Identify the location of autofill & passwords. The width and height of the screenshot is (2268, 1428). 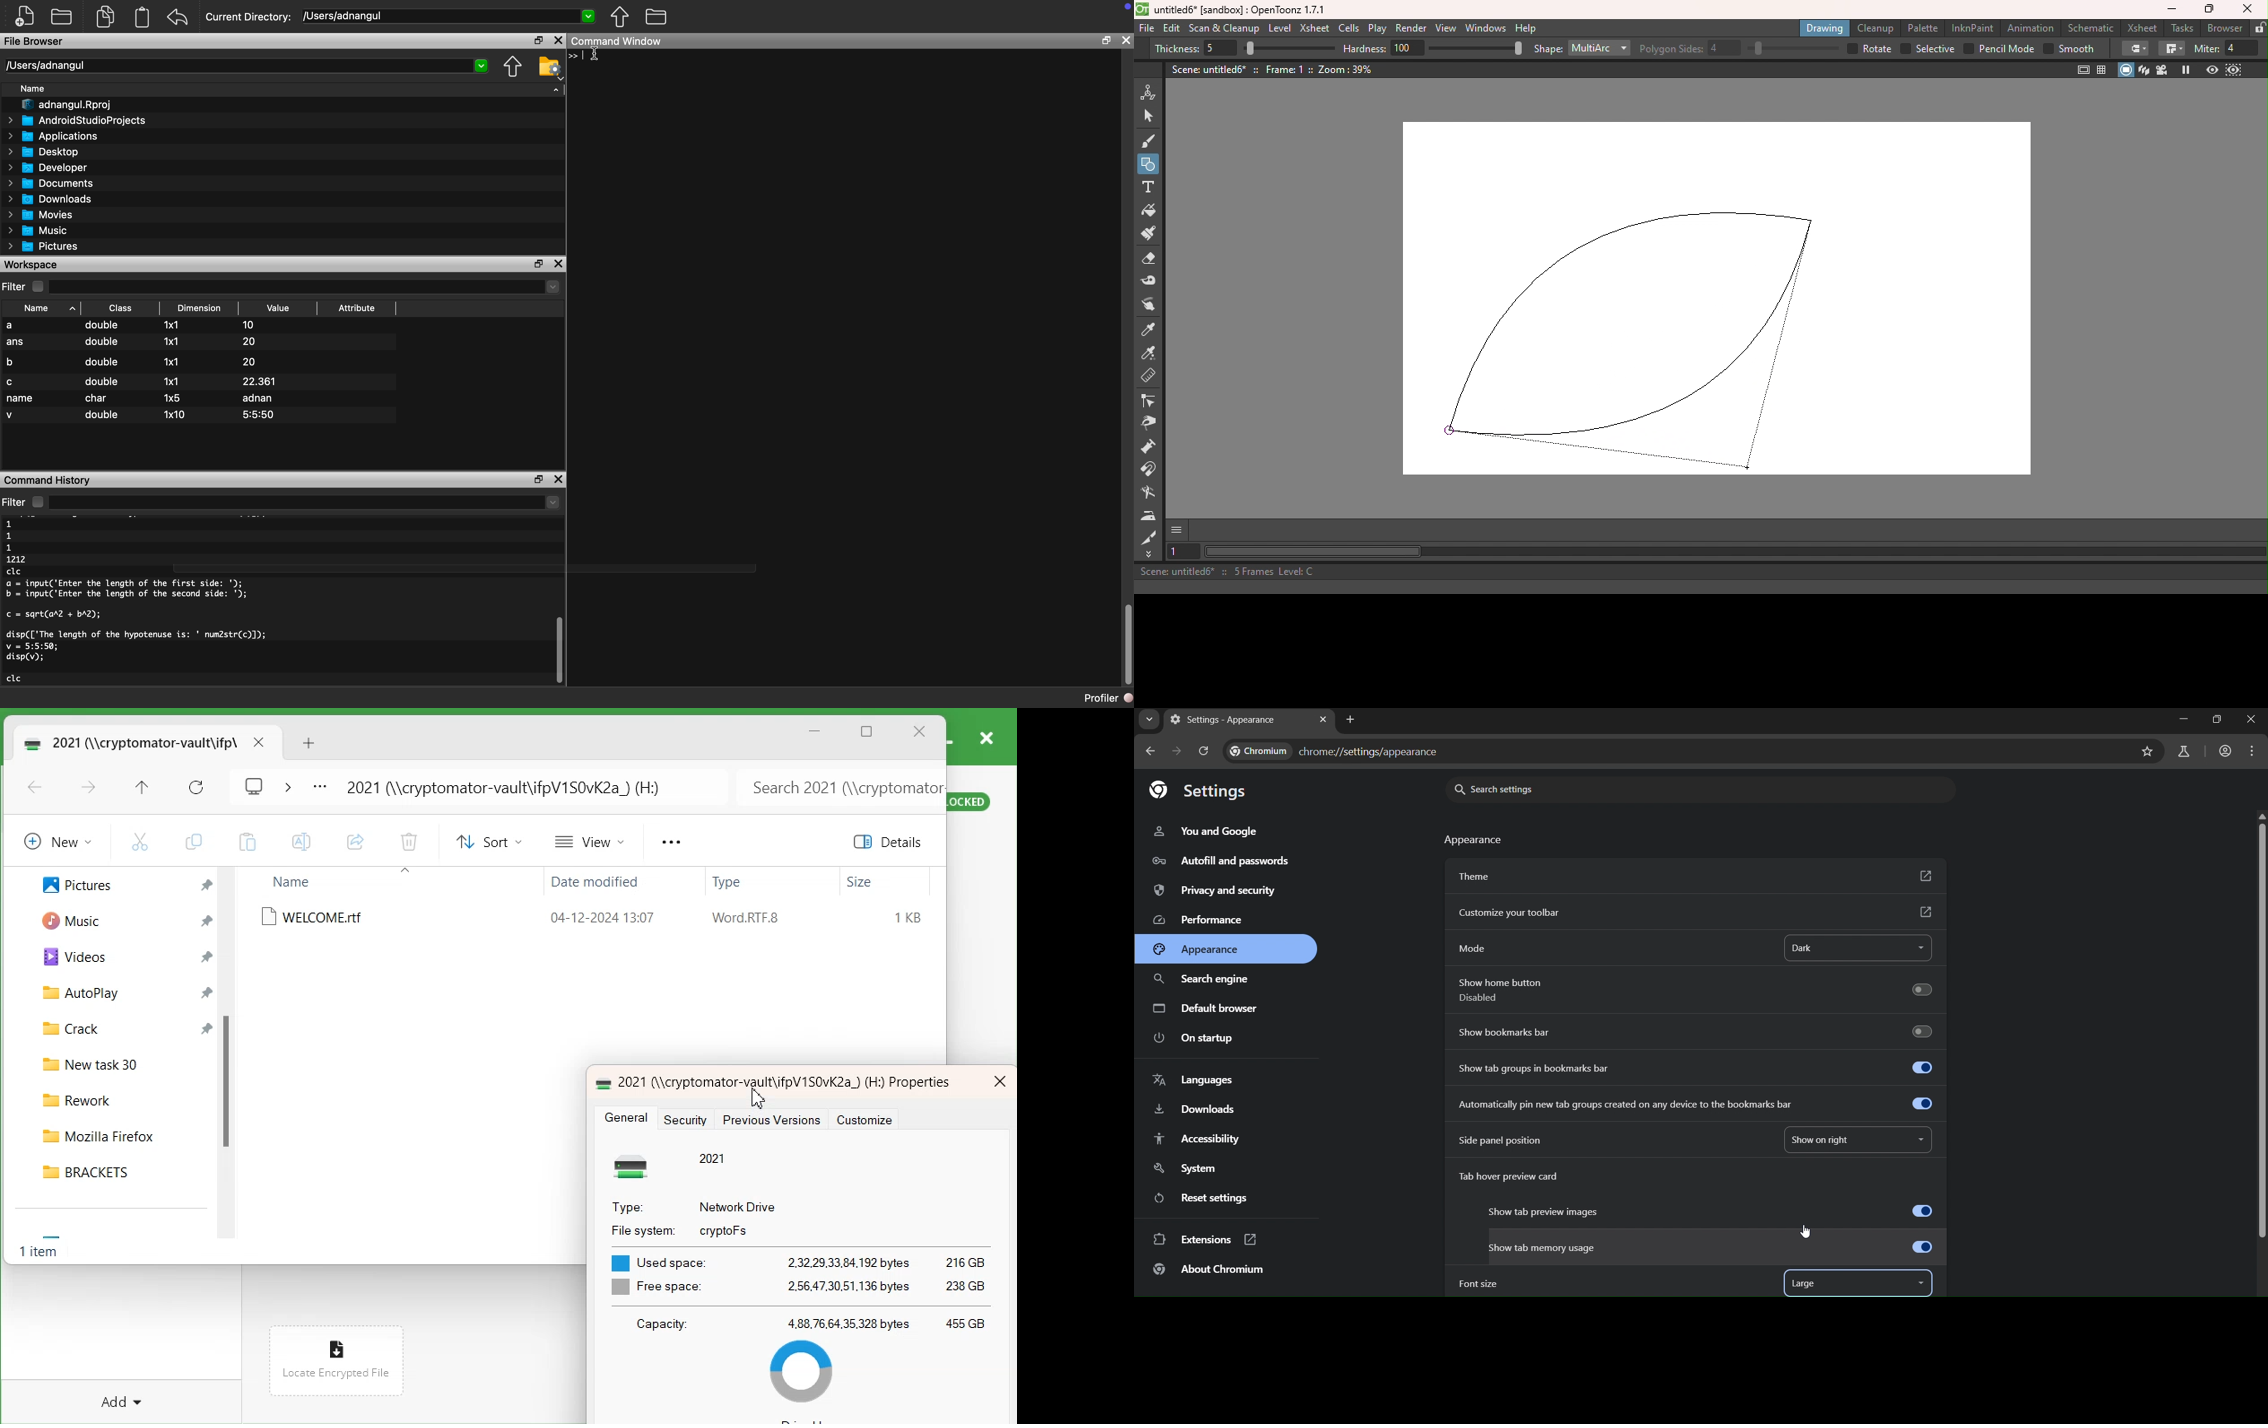
(1231, 863).